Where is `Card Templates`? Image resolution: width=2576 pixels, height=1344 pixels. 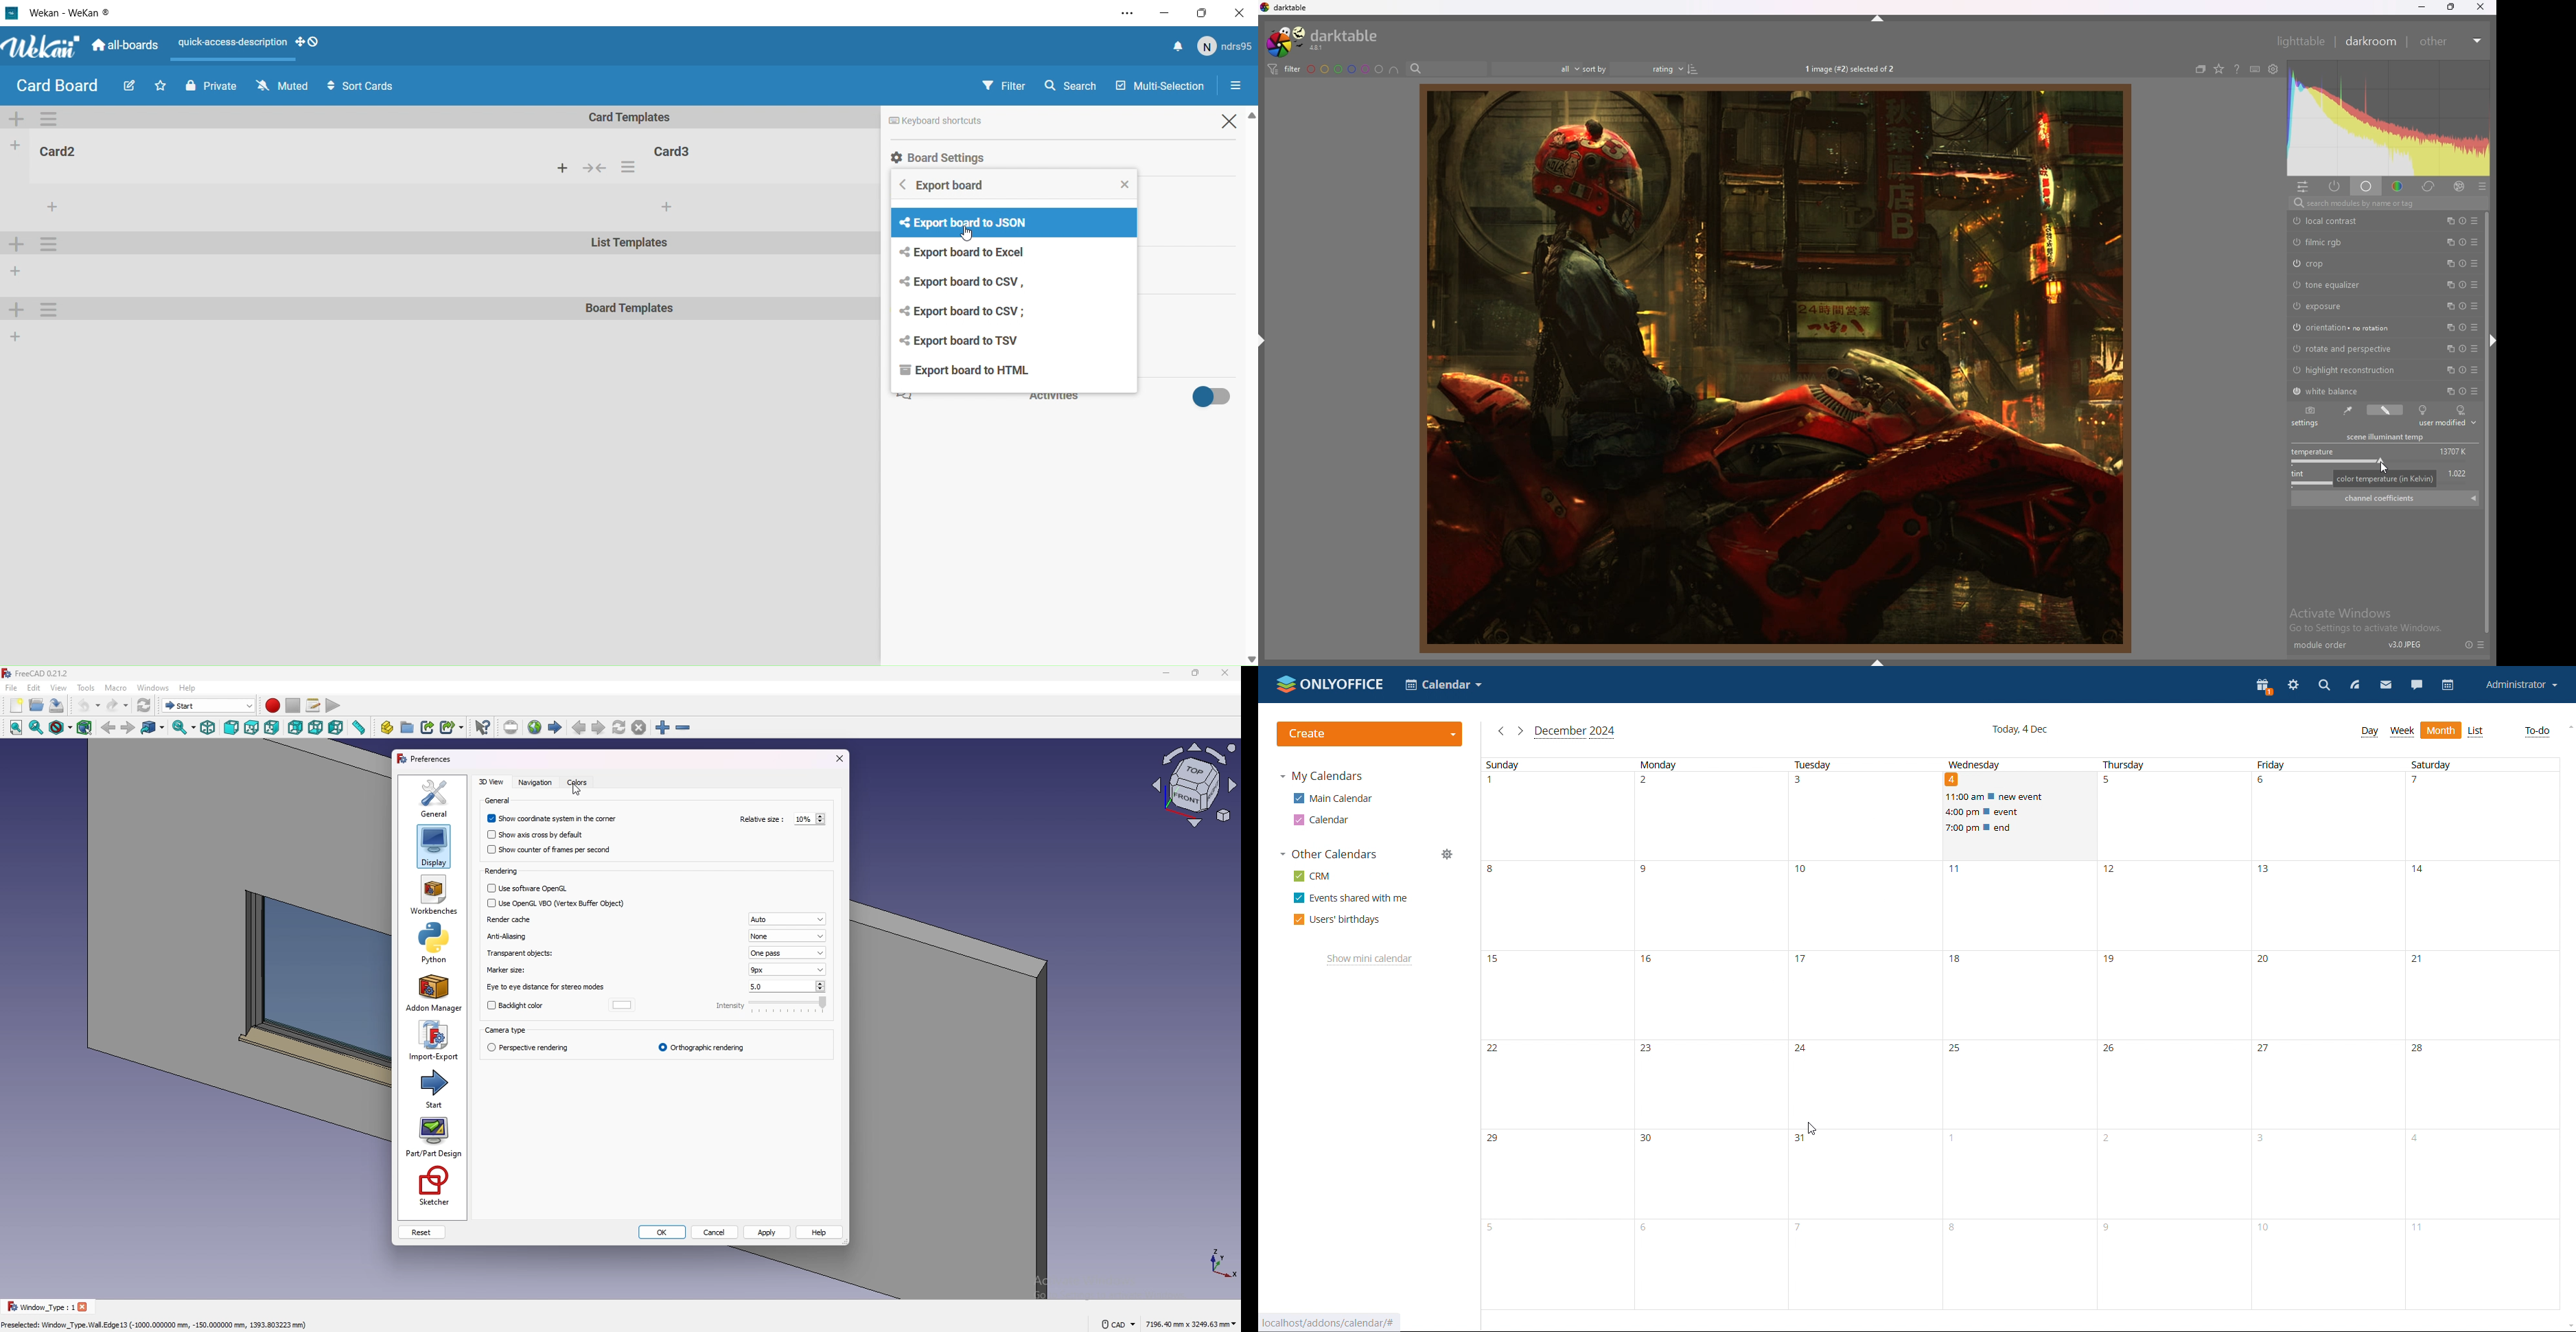
Card Templates is located at coordinates (639, 117).